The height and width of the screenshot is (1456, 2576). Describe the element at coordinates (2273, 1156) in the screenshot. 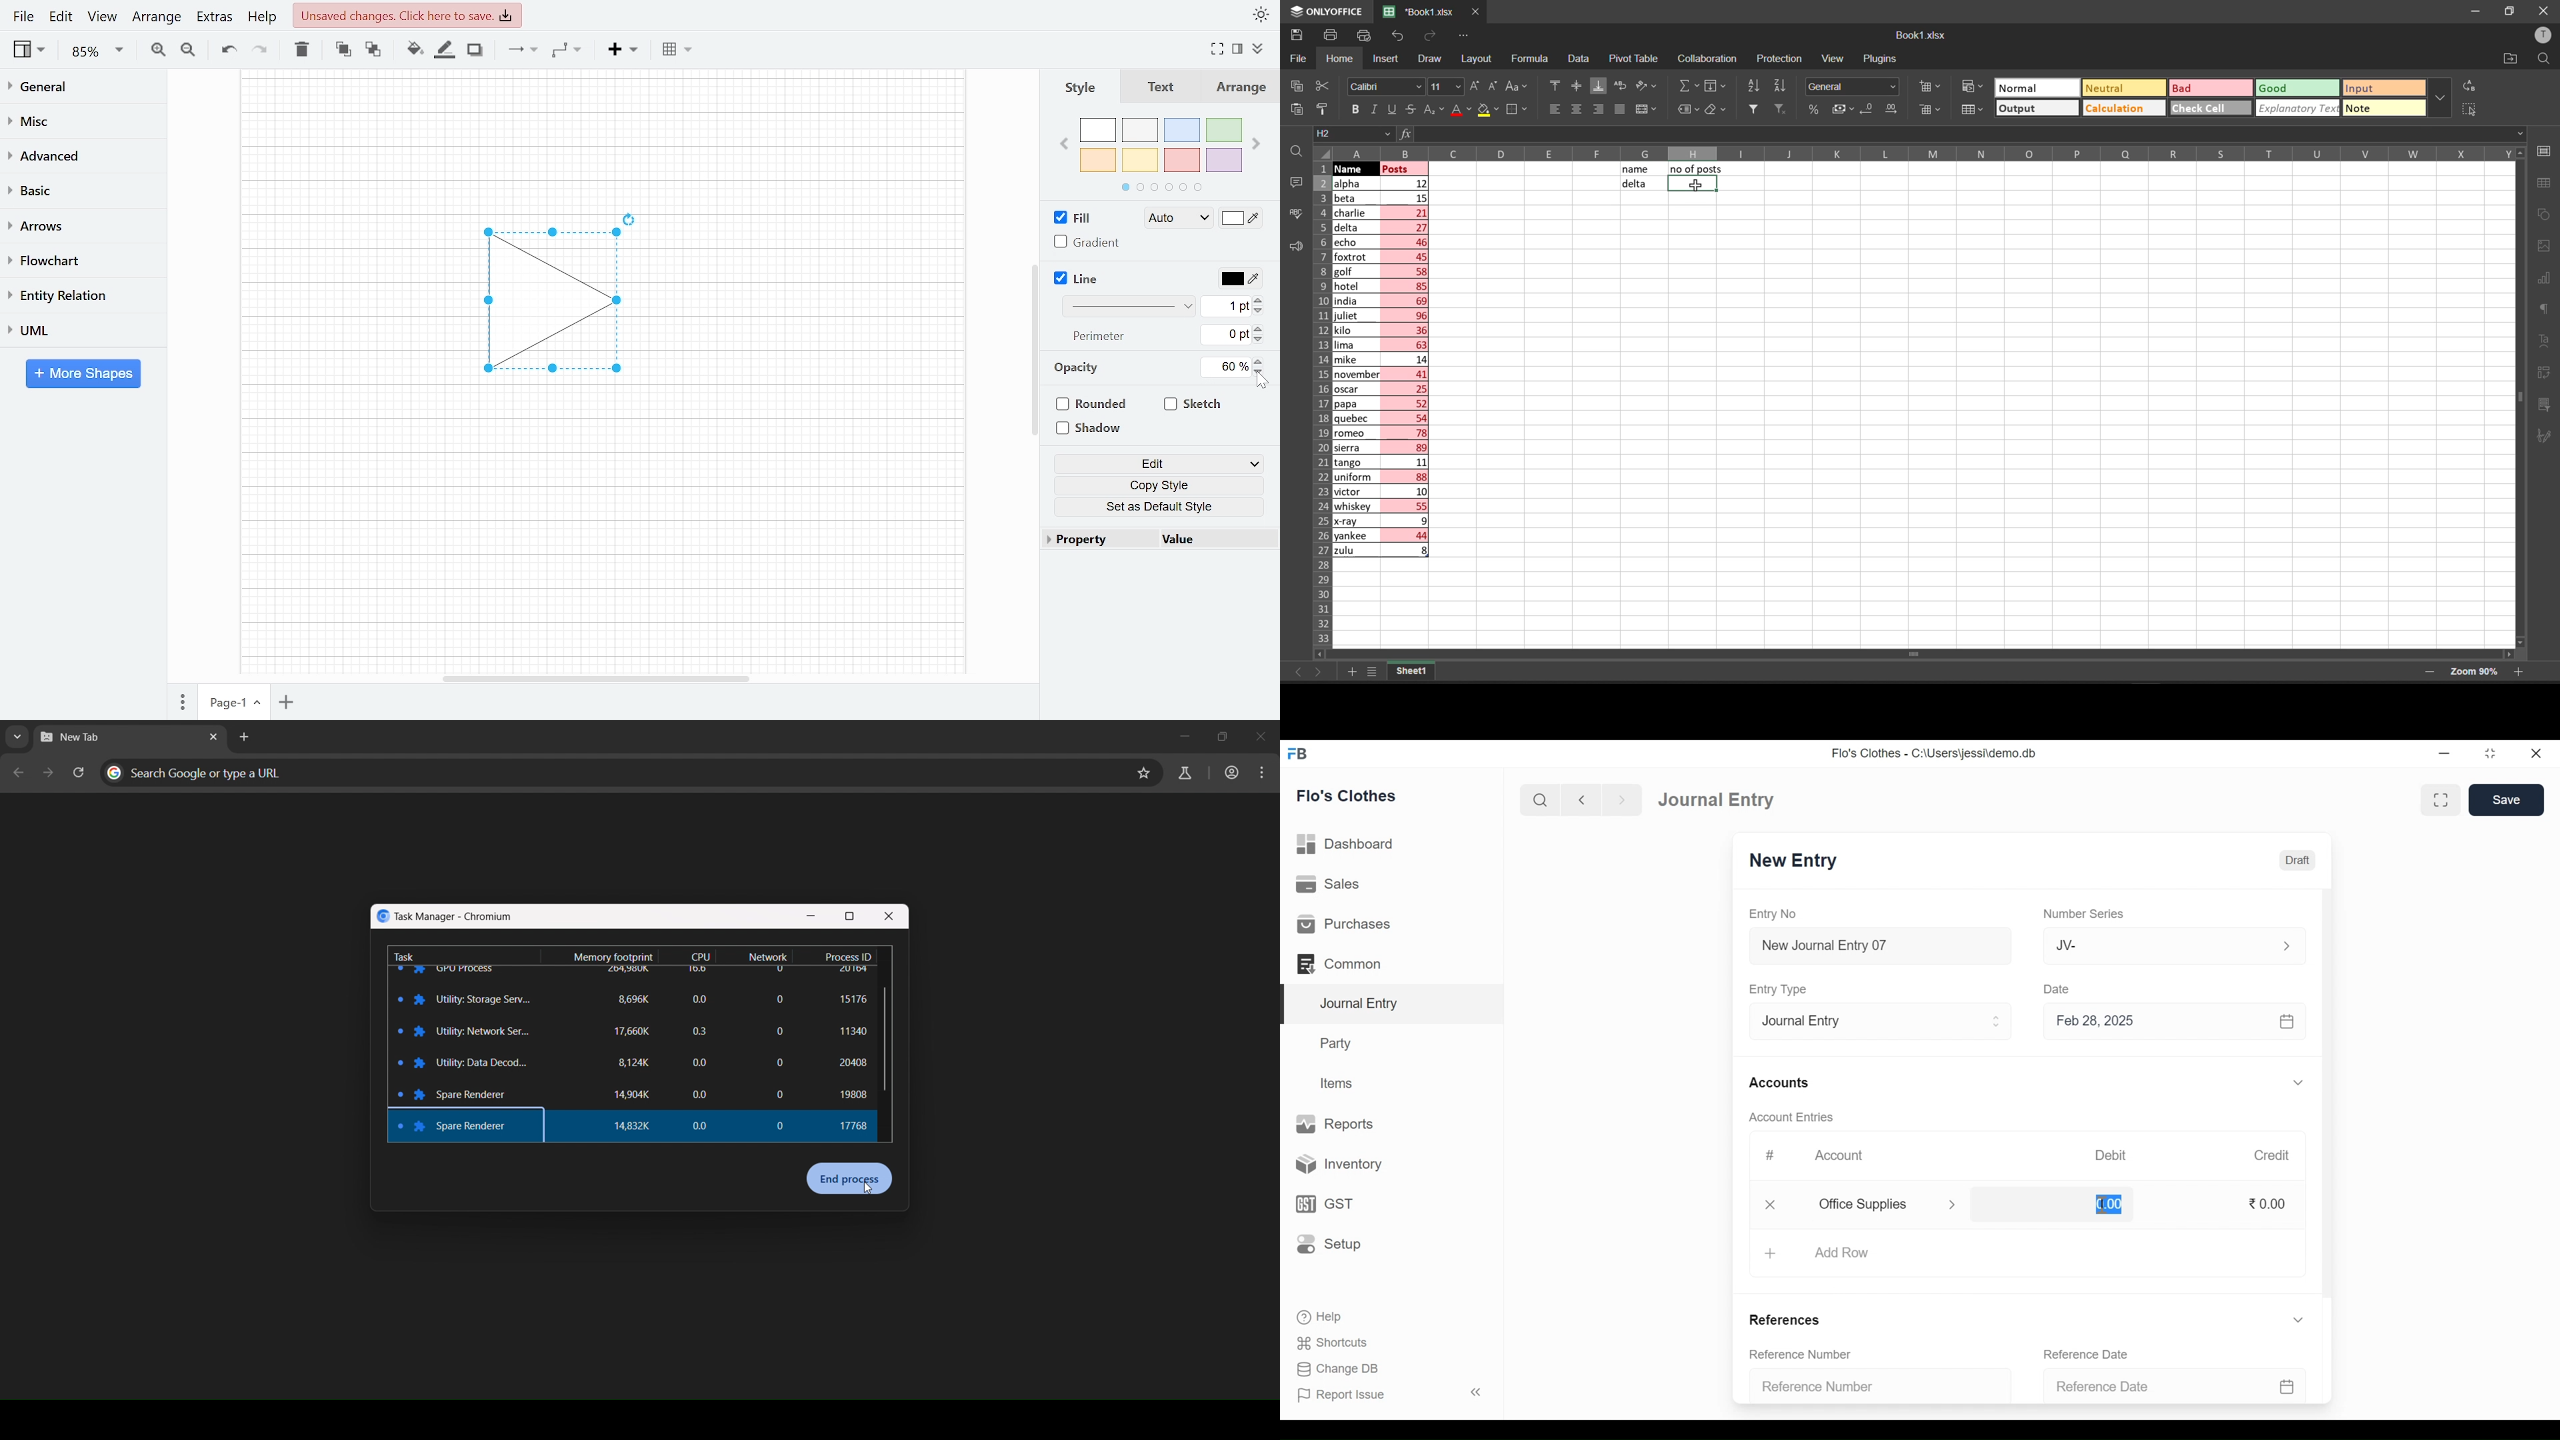

I see `Credit` at that location.